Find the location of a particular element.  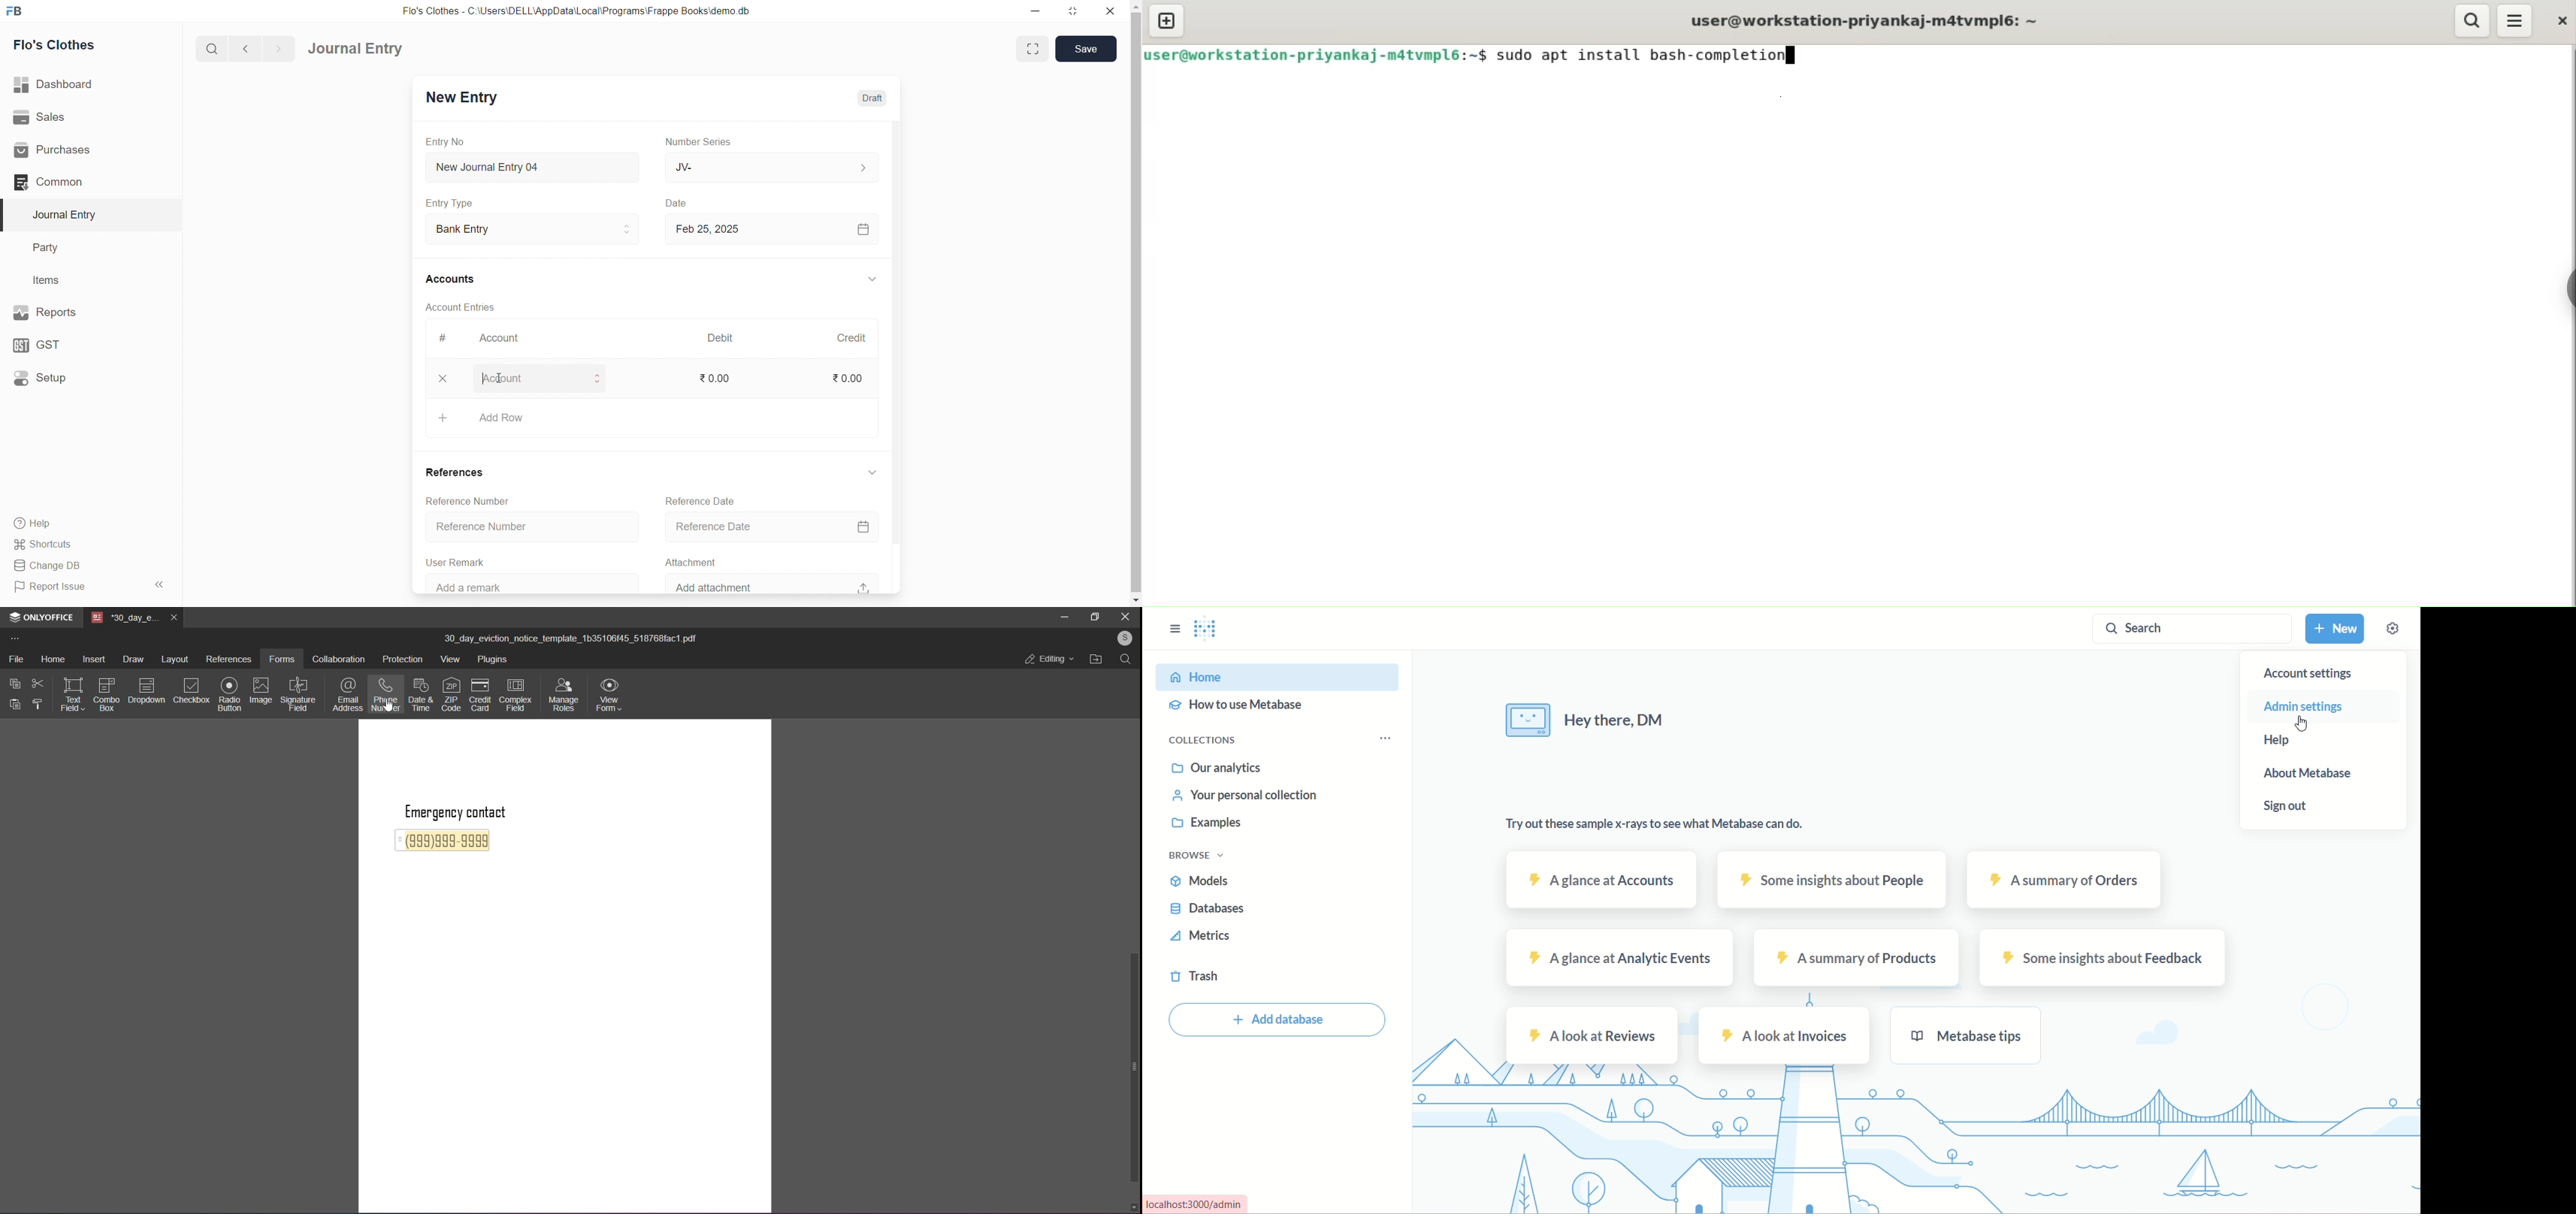

navigate forward is located at coordinates (278, 48).